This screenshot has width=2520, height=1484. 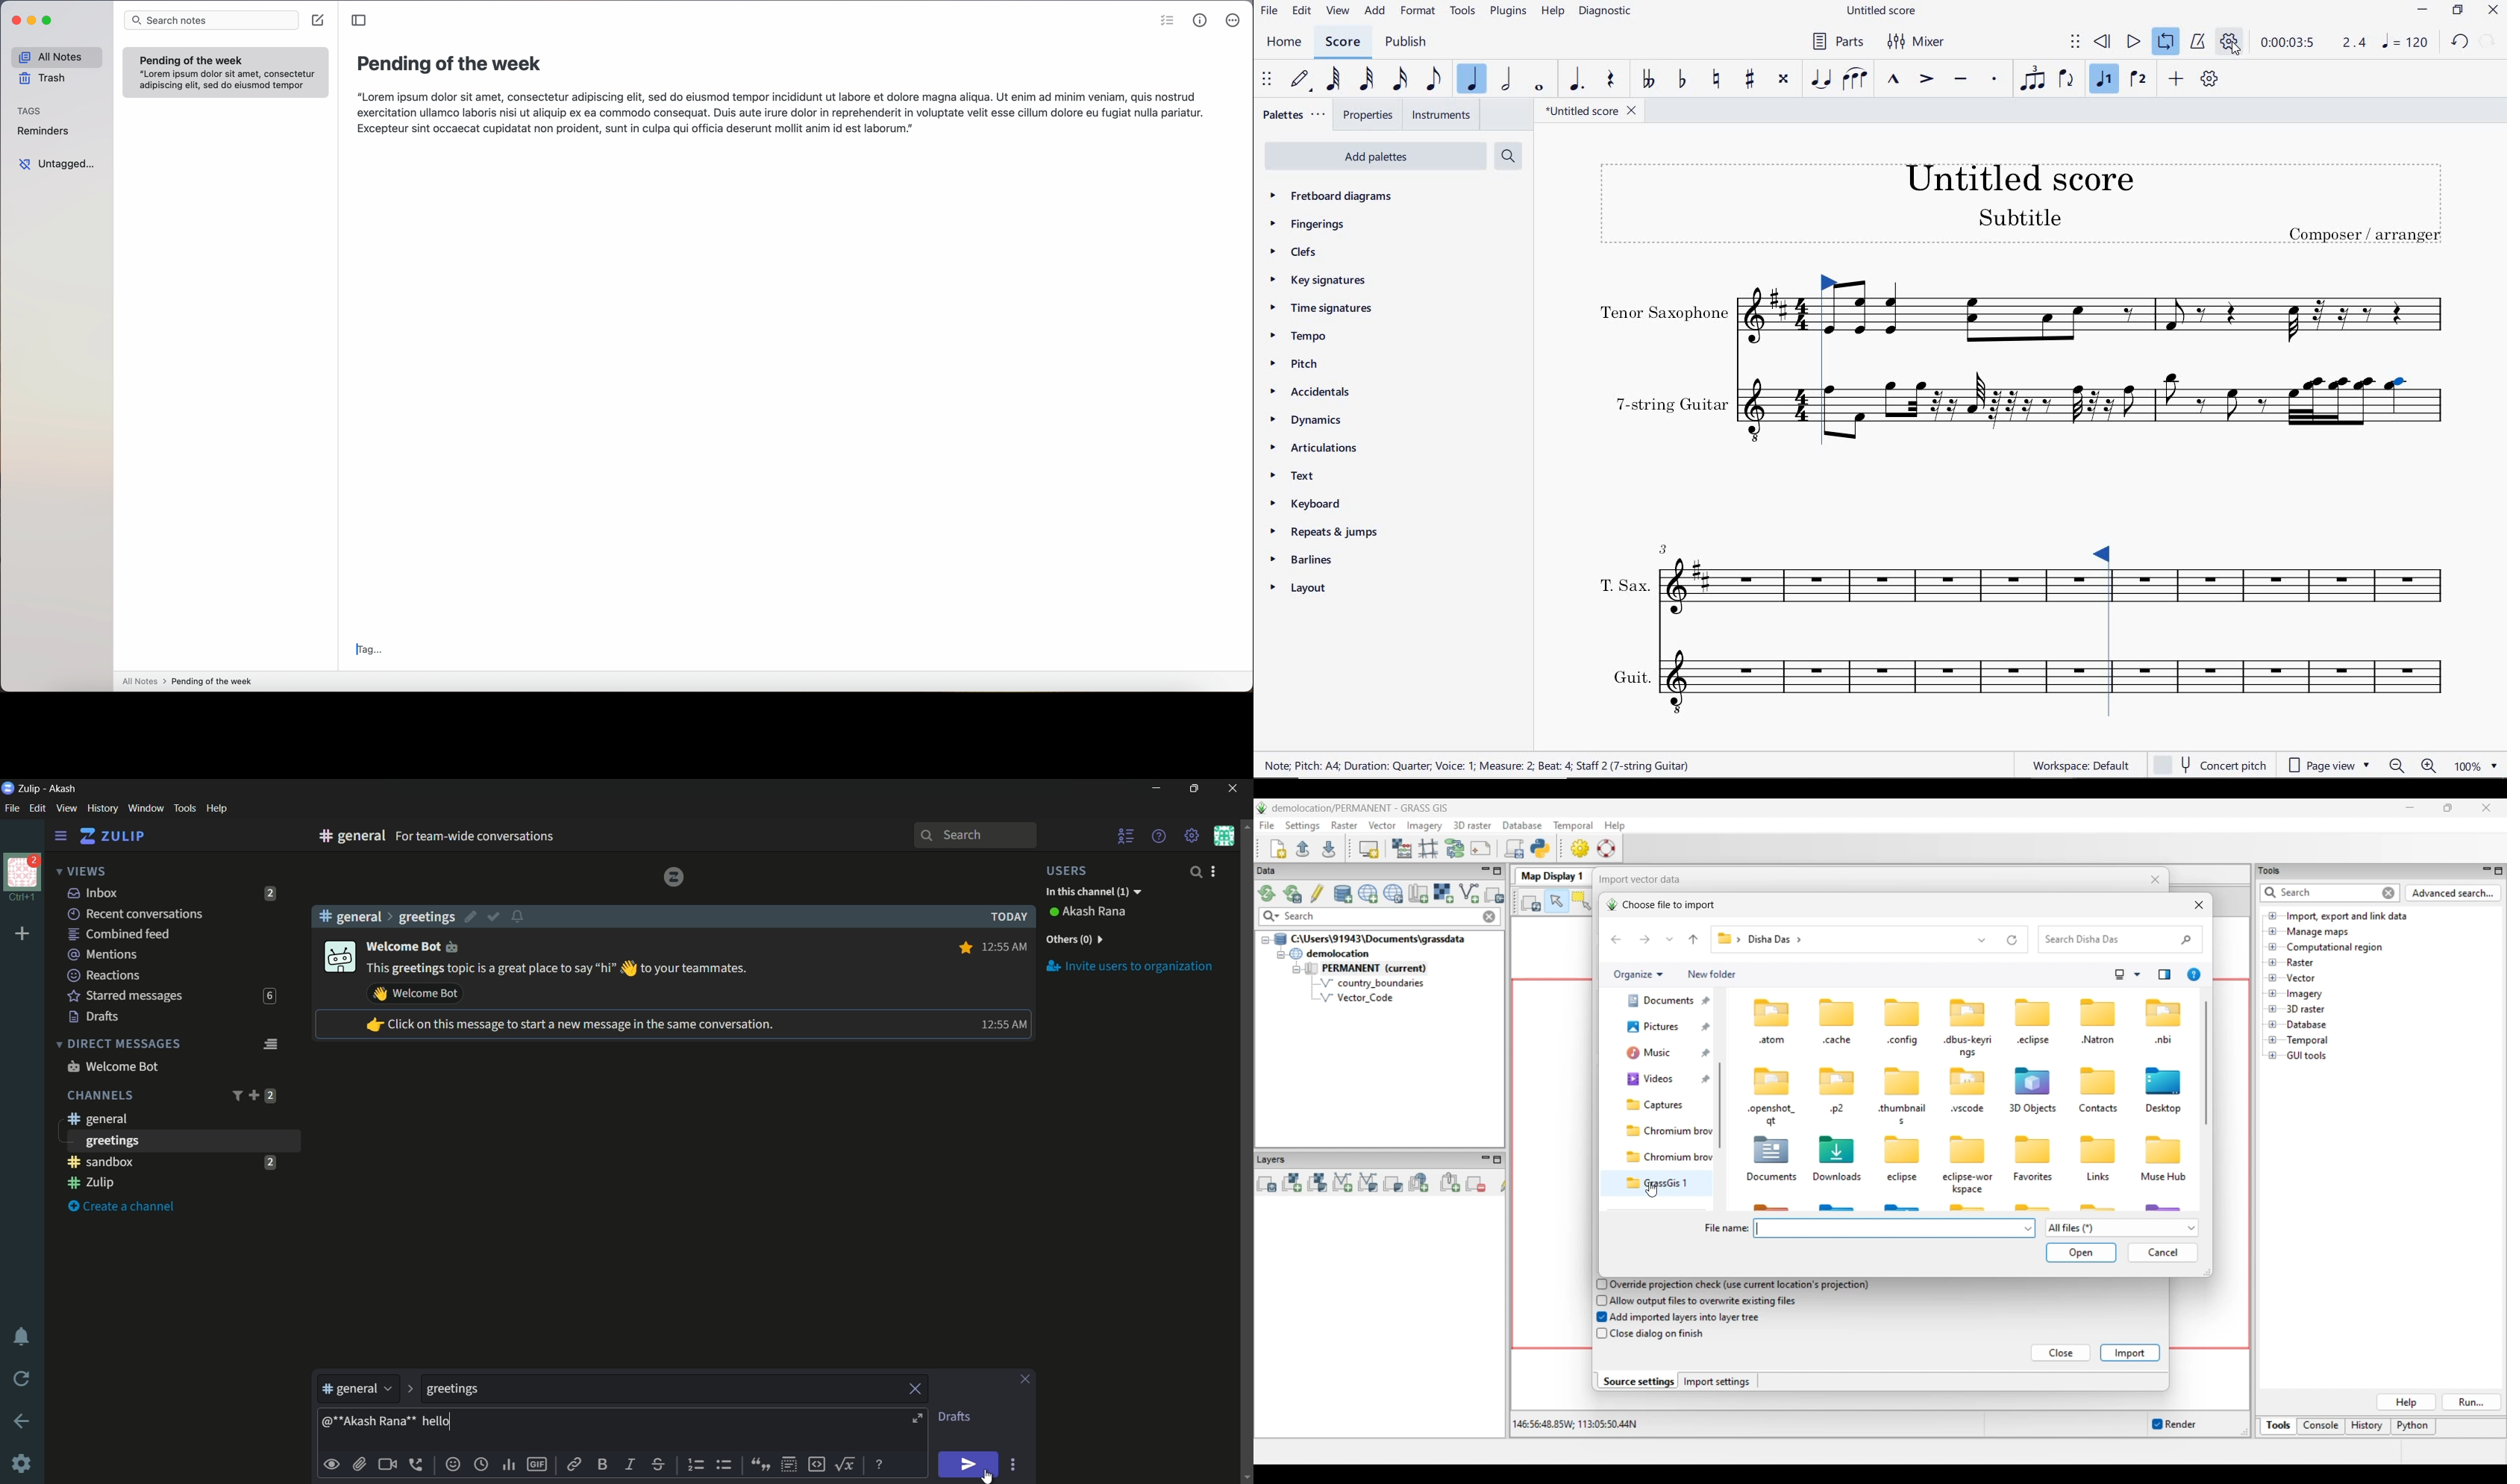 What do you see at coordinates (1196, 789) in the screenshot?
I see `maximize or restore` at bounding box center [1196, 789].